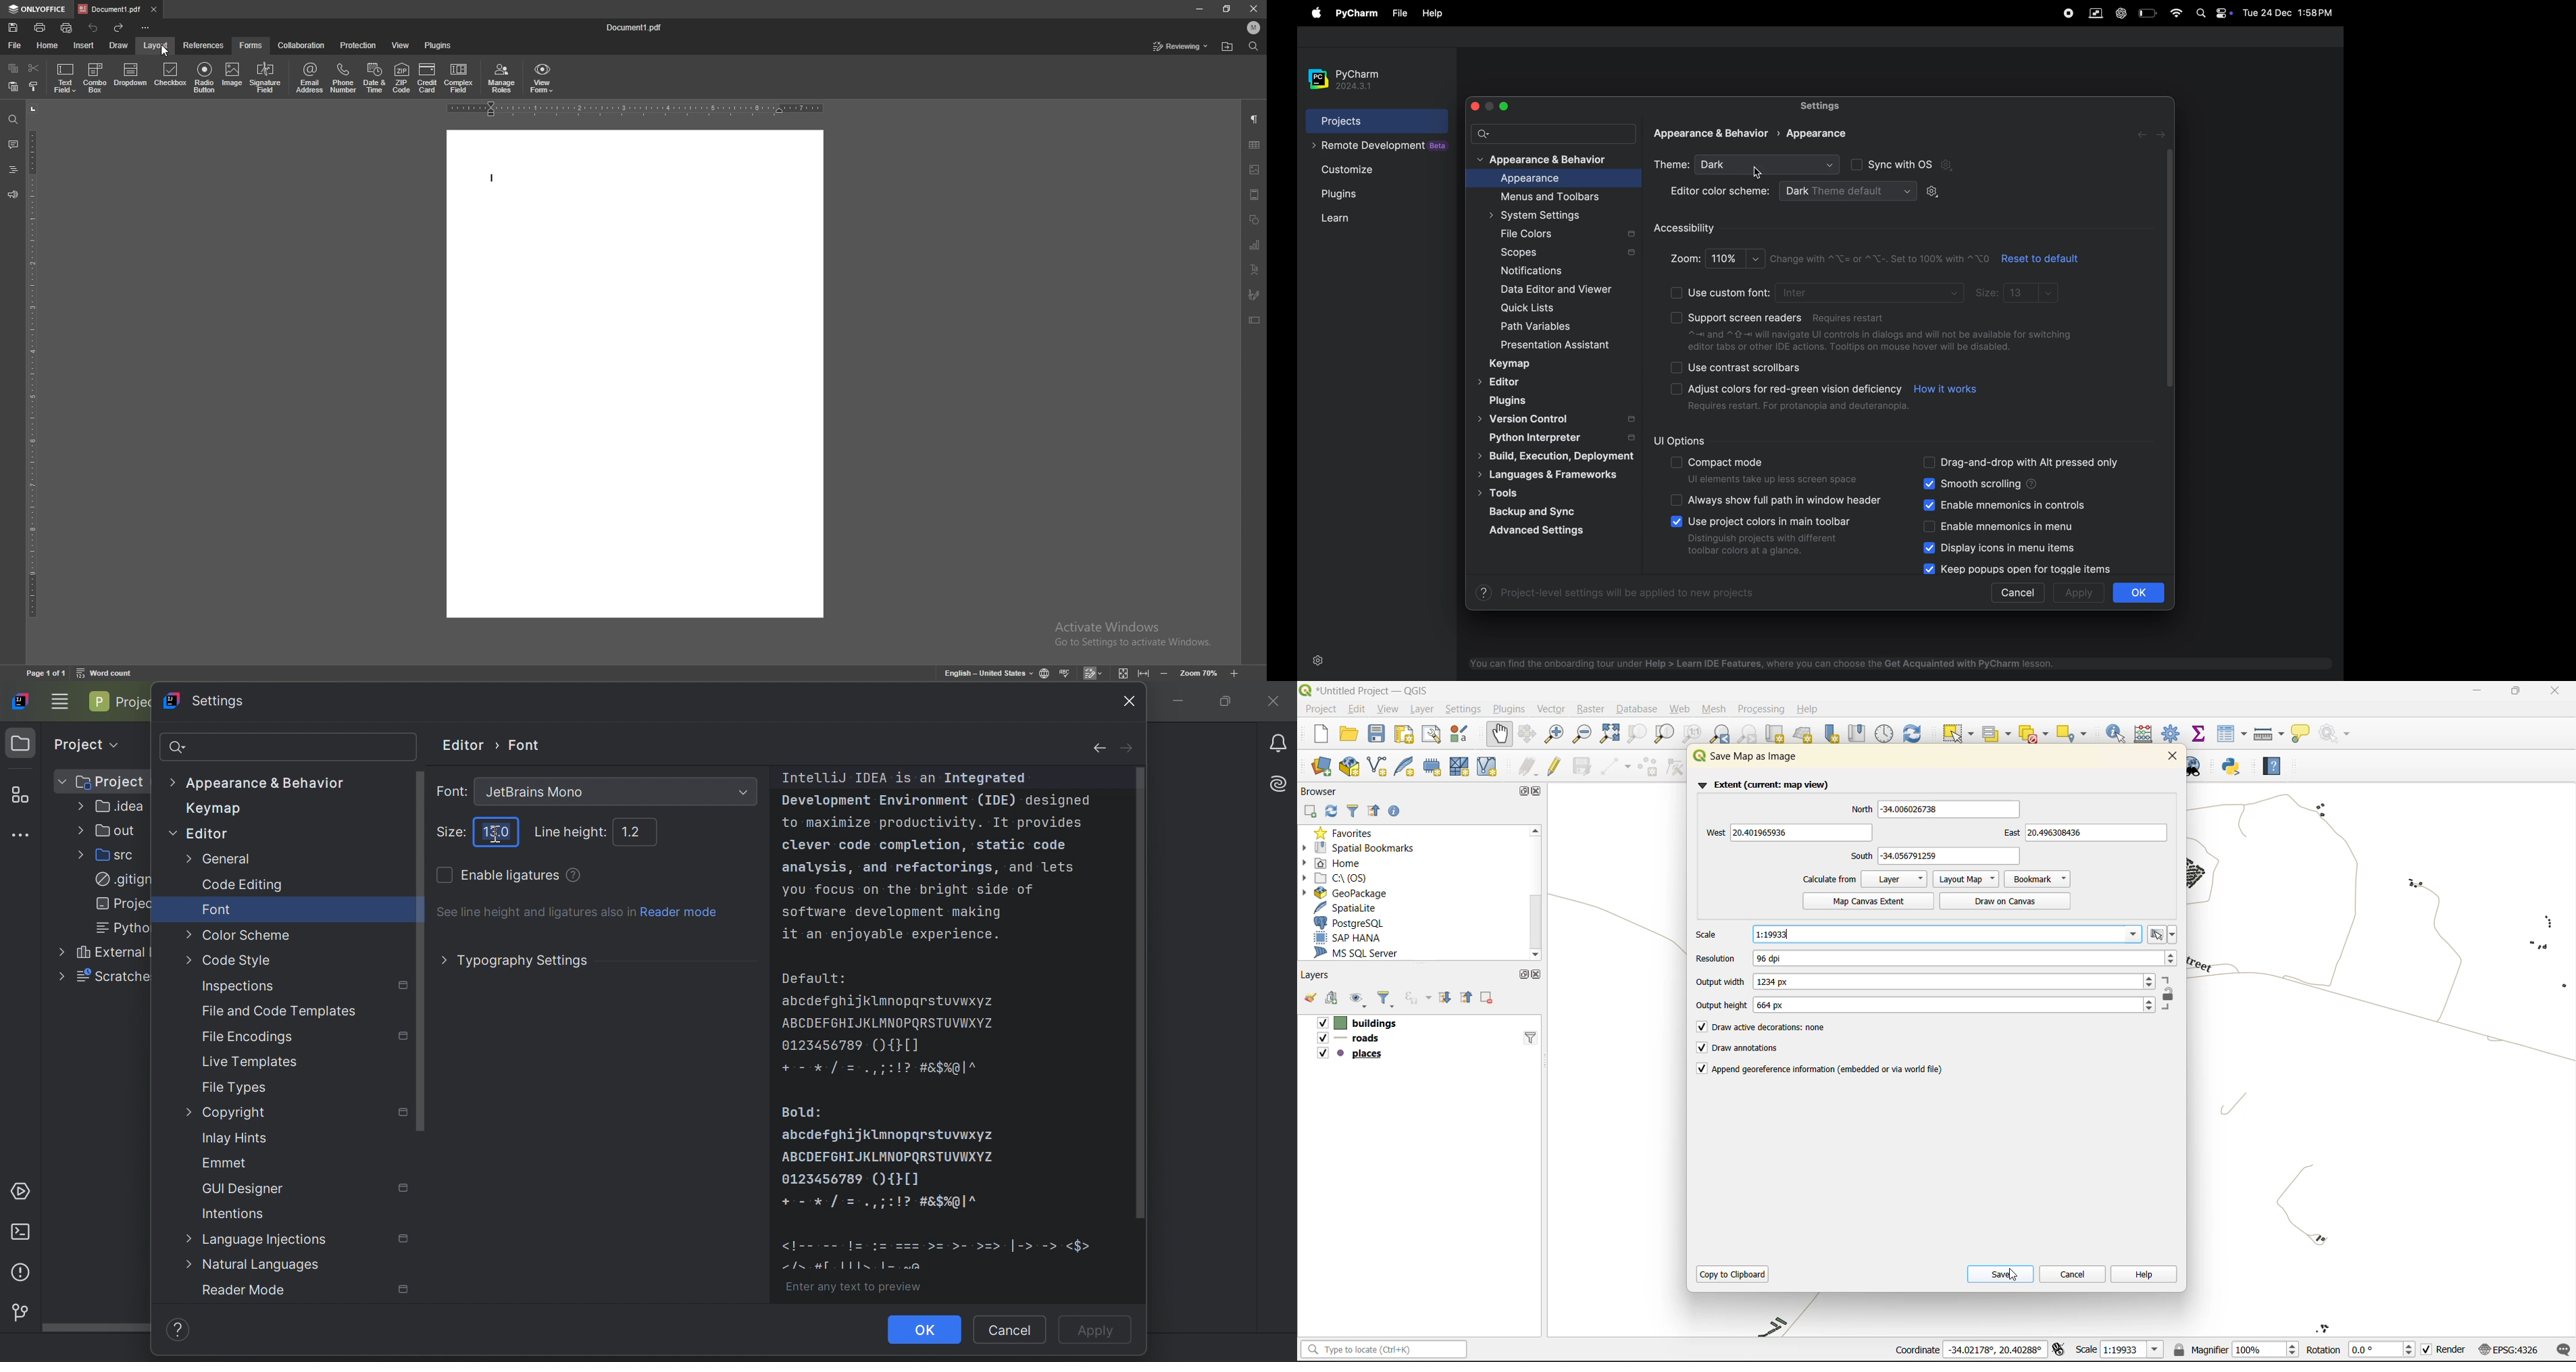  What do you see at coordinates (1376, 734) in the screenshot?
I see `save` at bounding box center [1376, 734].